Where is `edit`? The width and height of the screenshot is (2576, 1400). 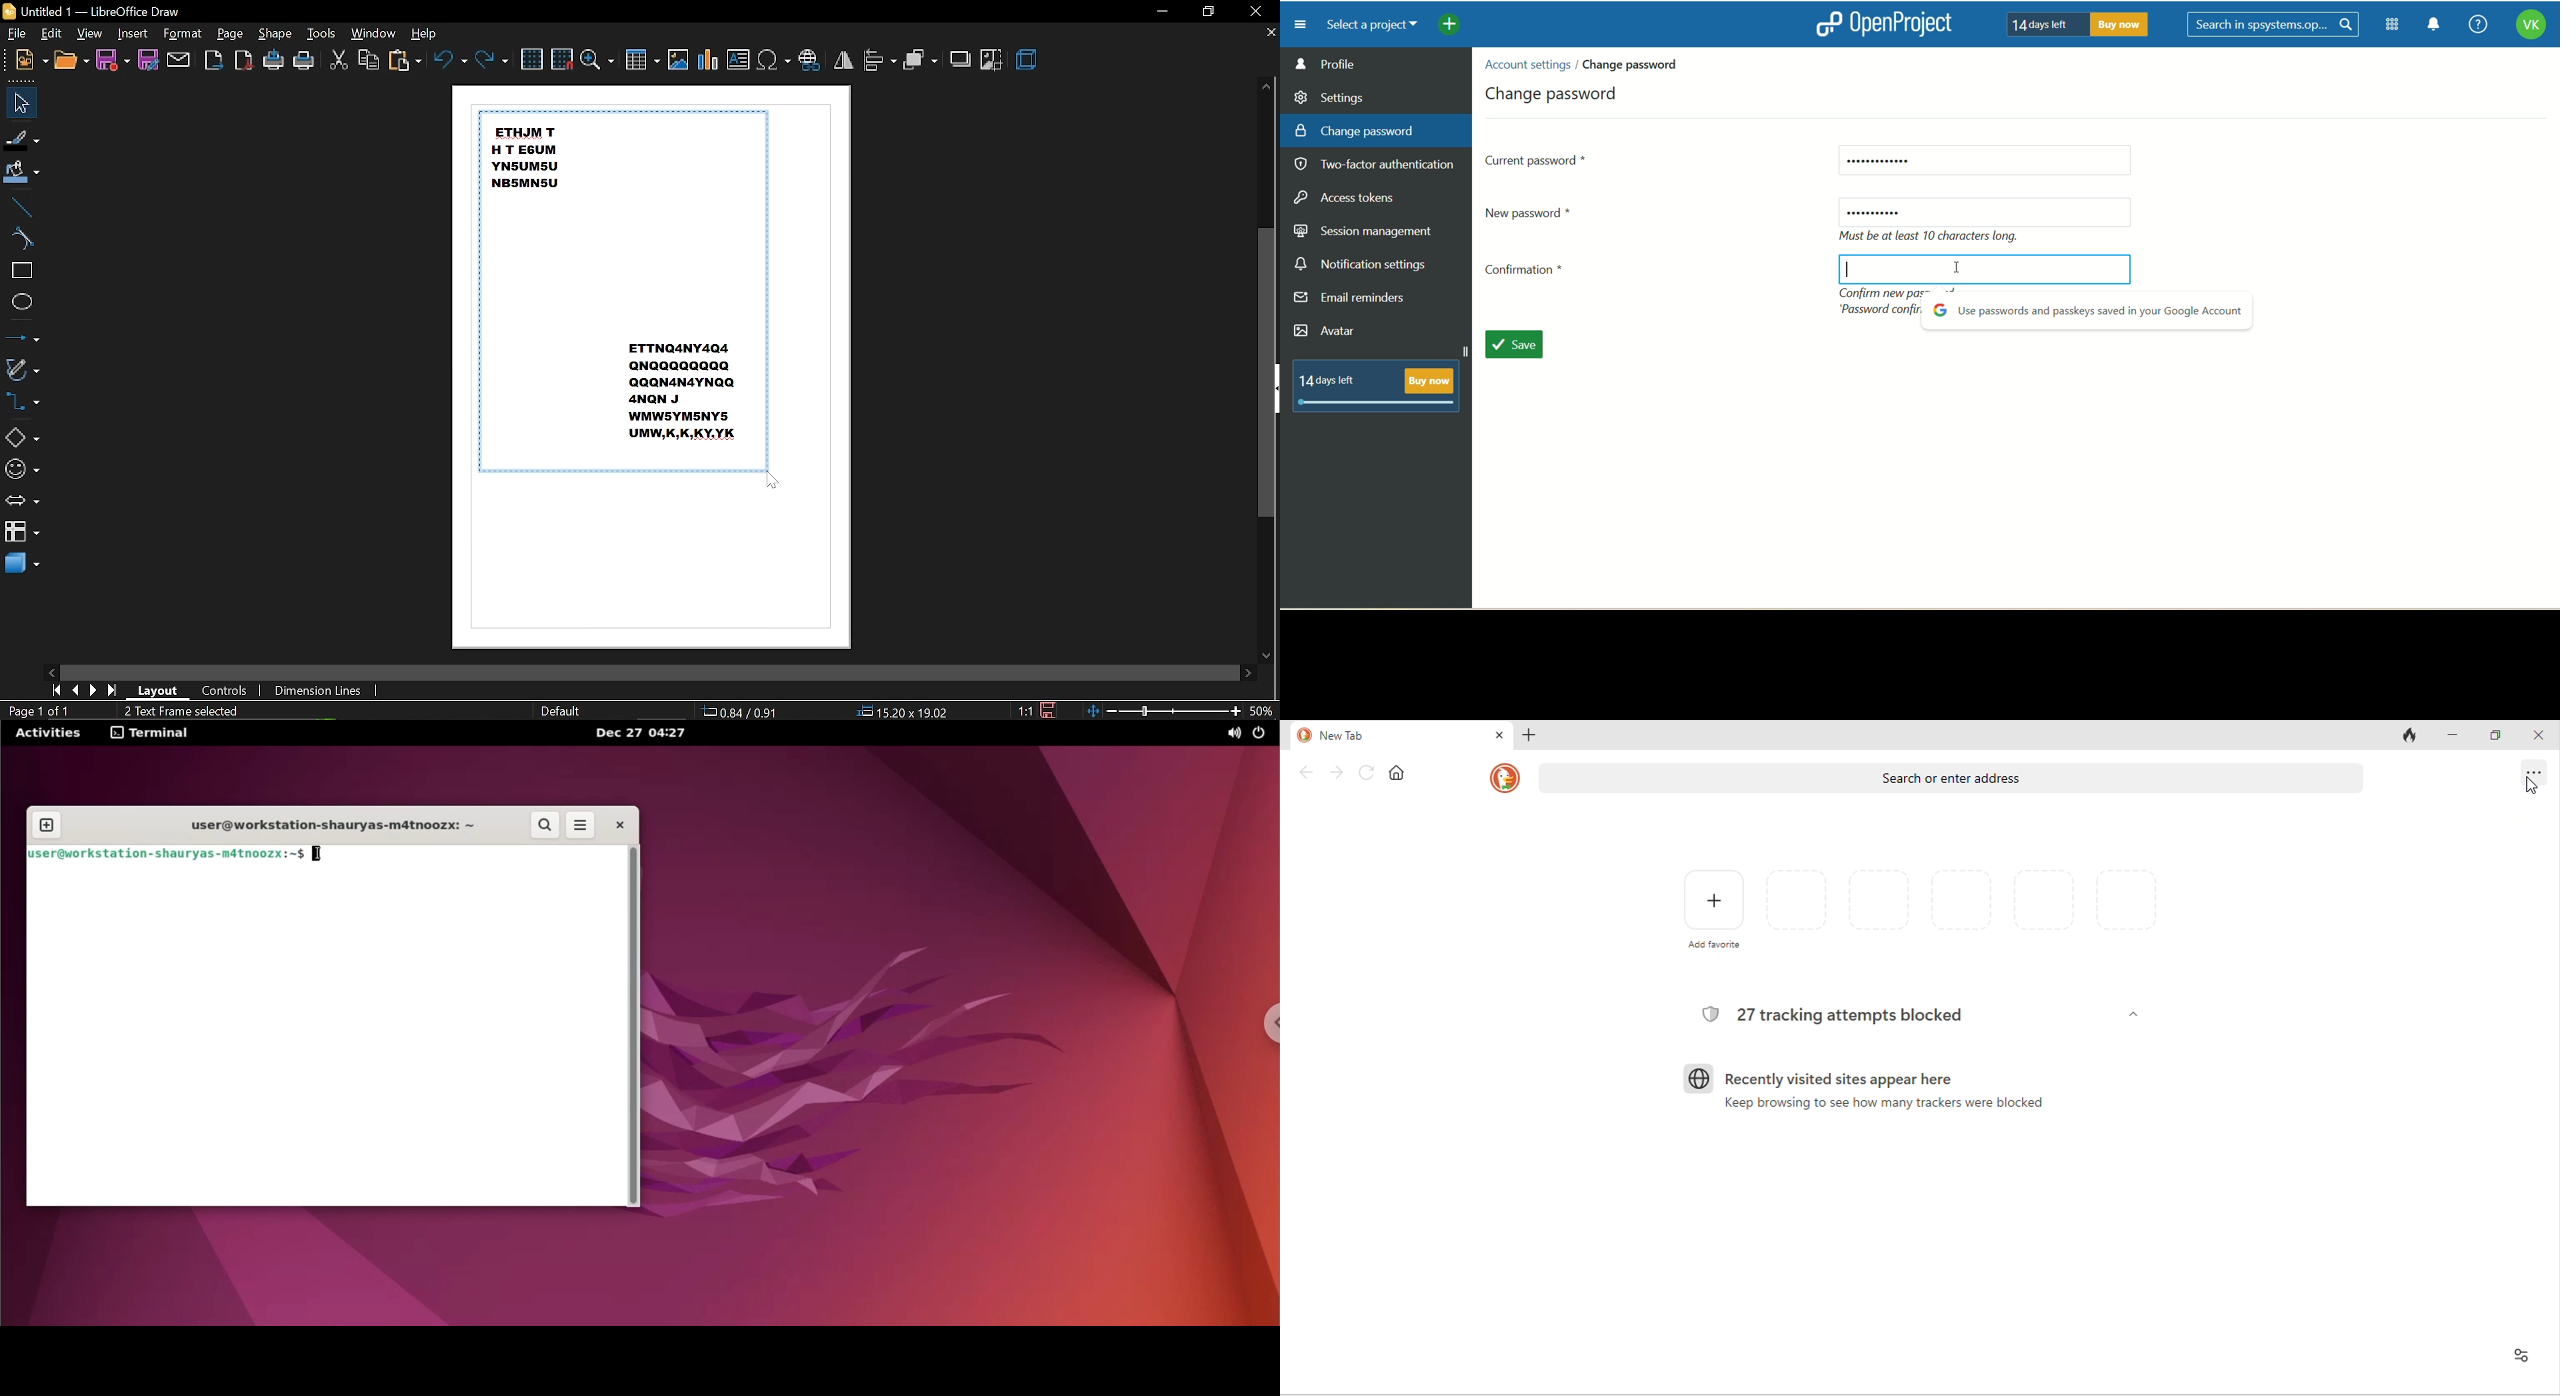 edit is located at coordinates (53, 34).